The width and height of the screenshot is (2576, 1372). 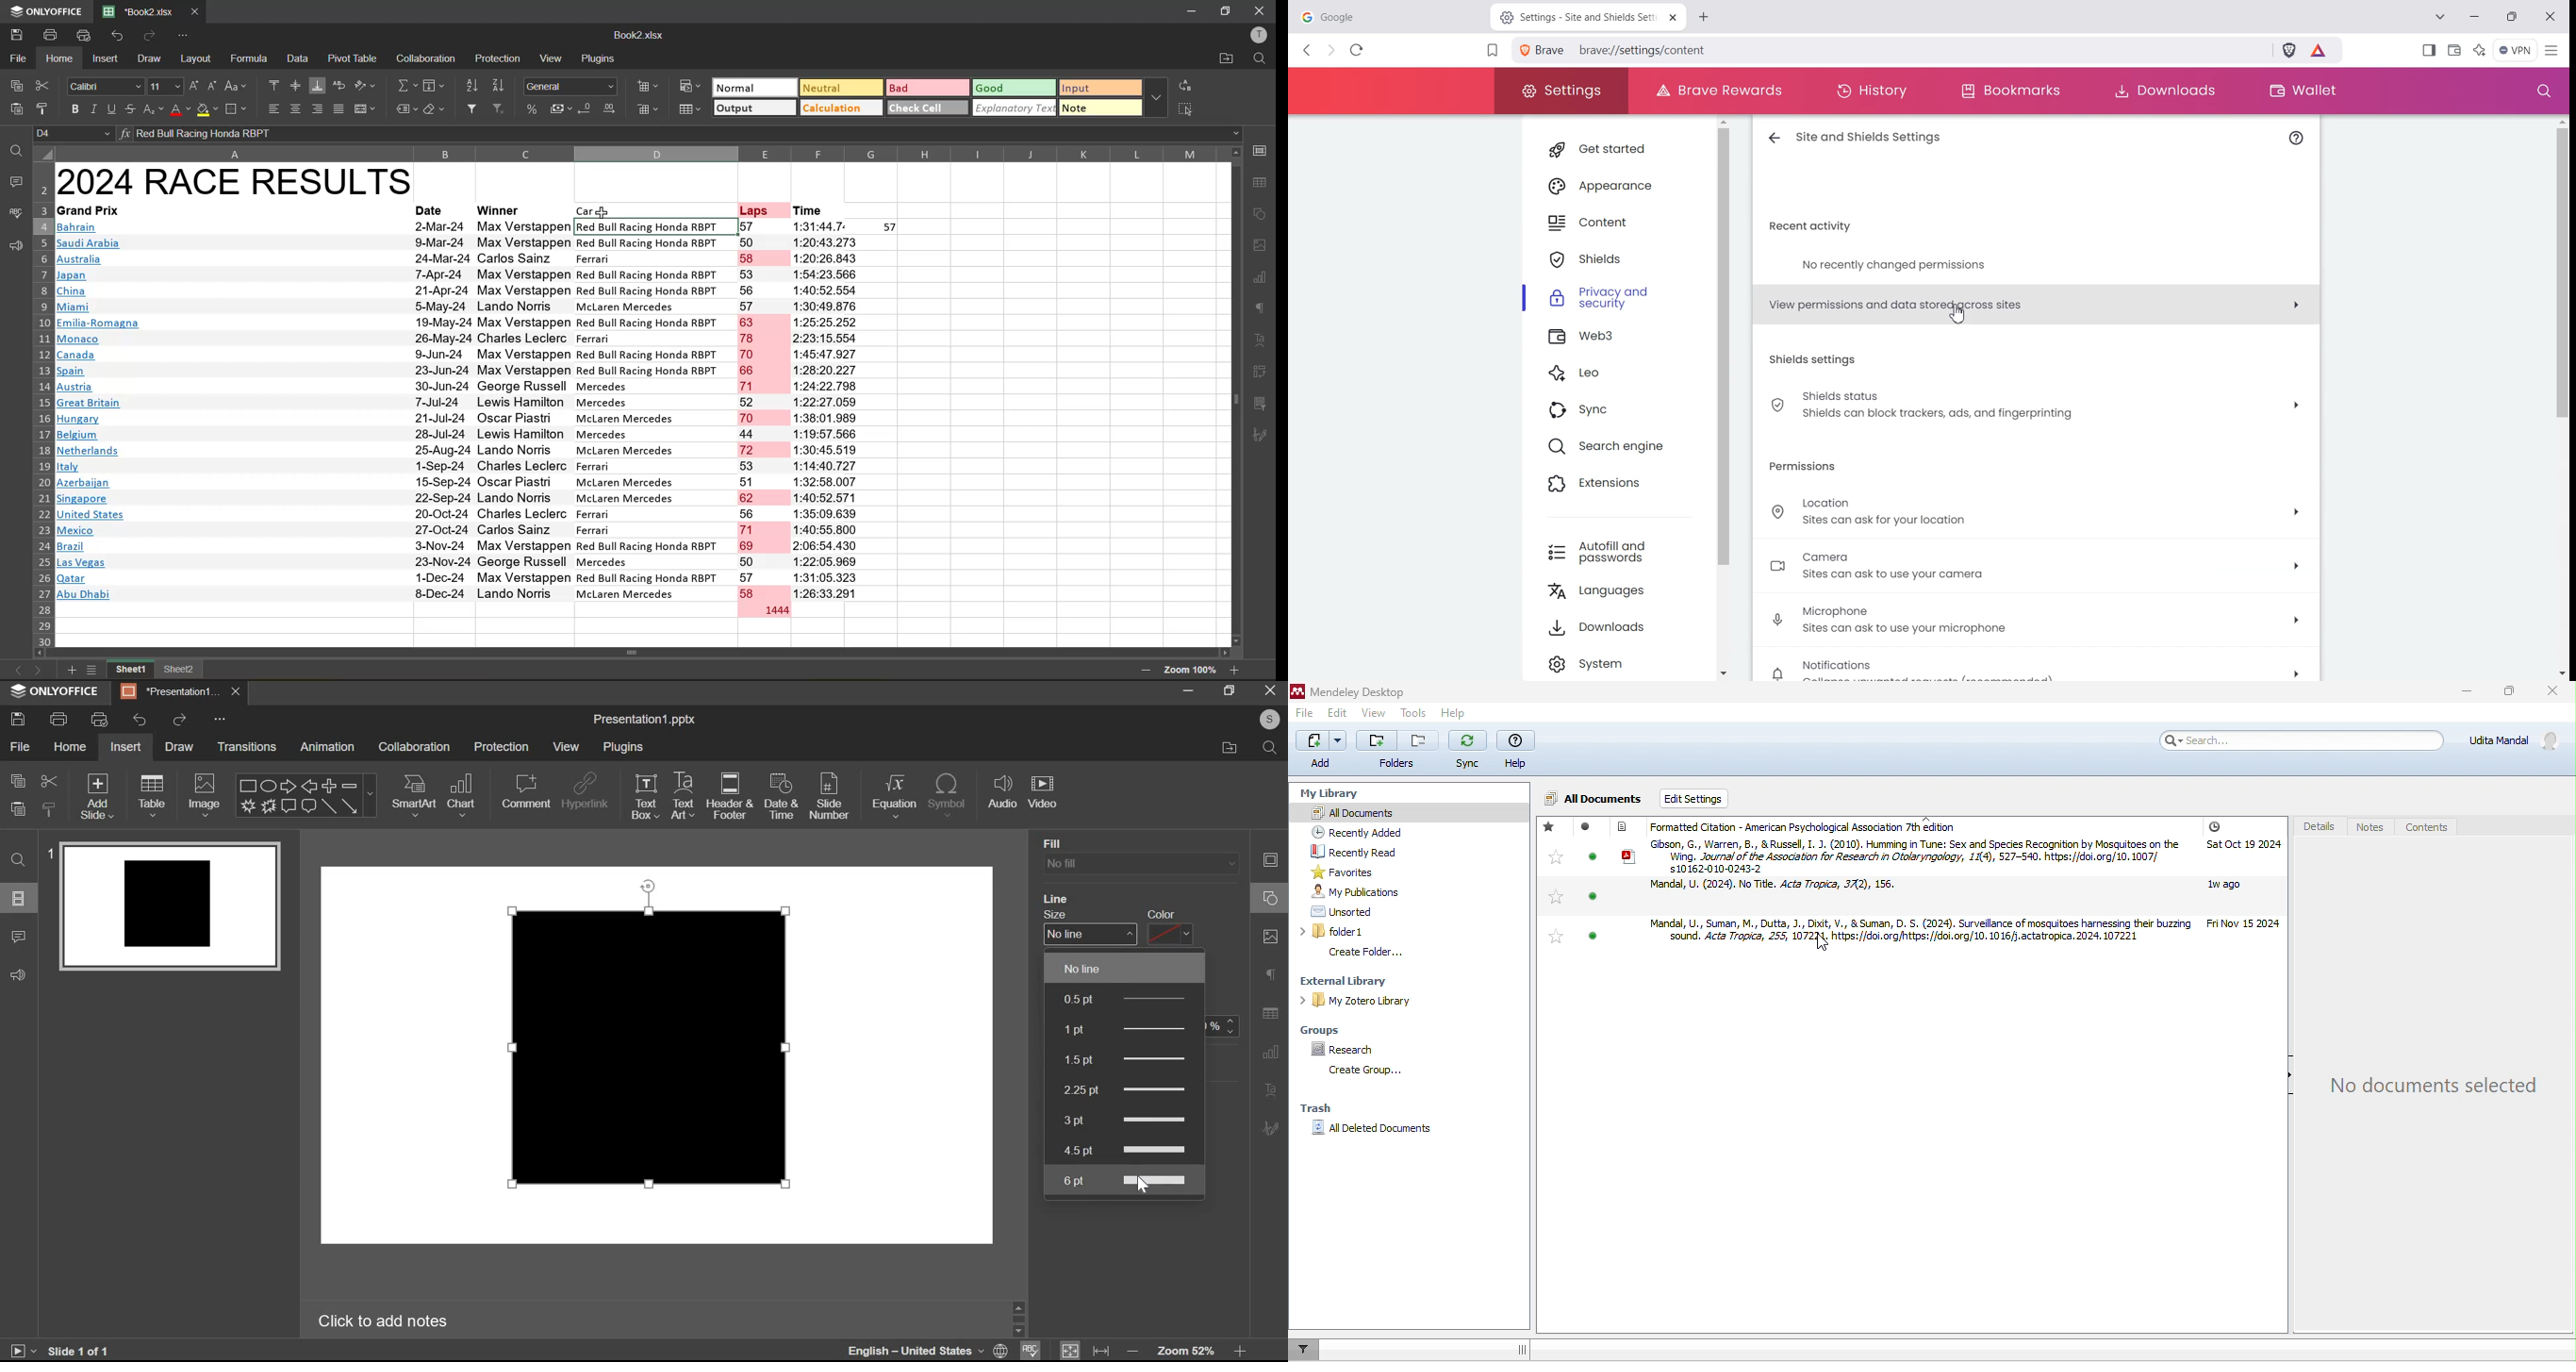 I want to click on print, so click(x=57, y=719).